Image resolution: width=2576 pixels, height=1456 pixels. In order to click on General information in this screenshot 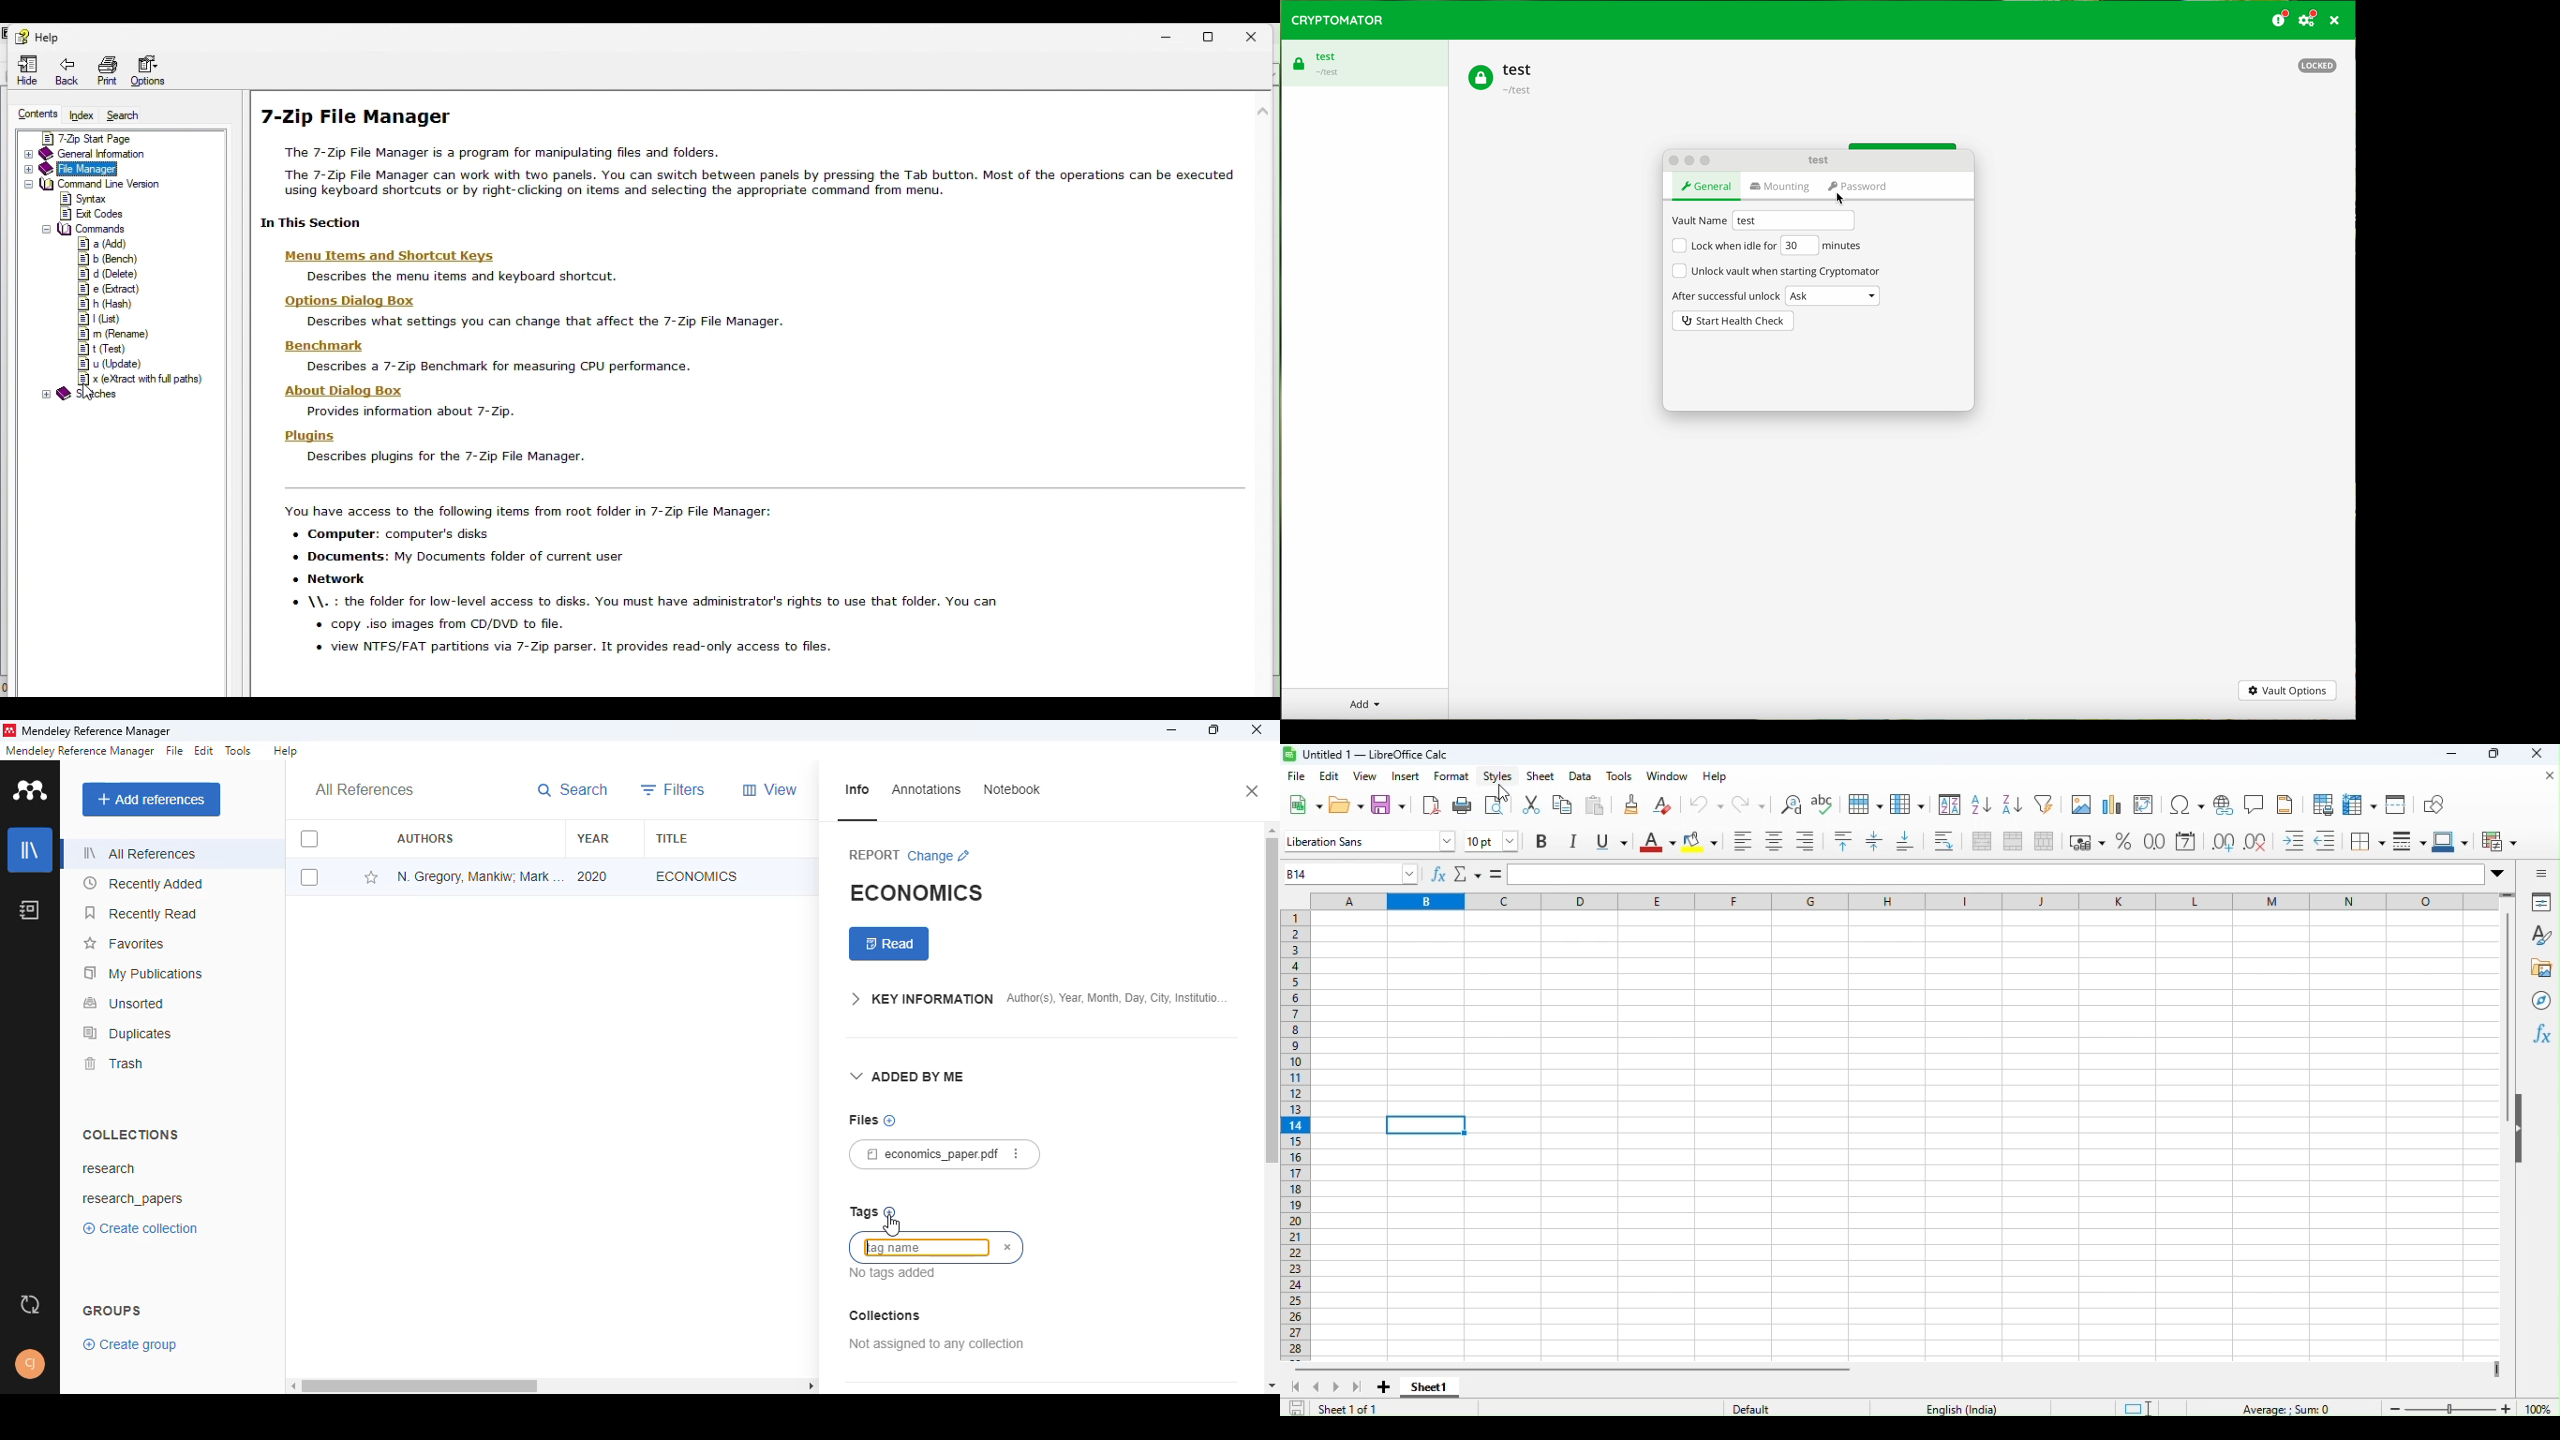, I will do `click(97, 154)`.